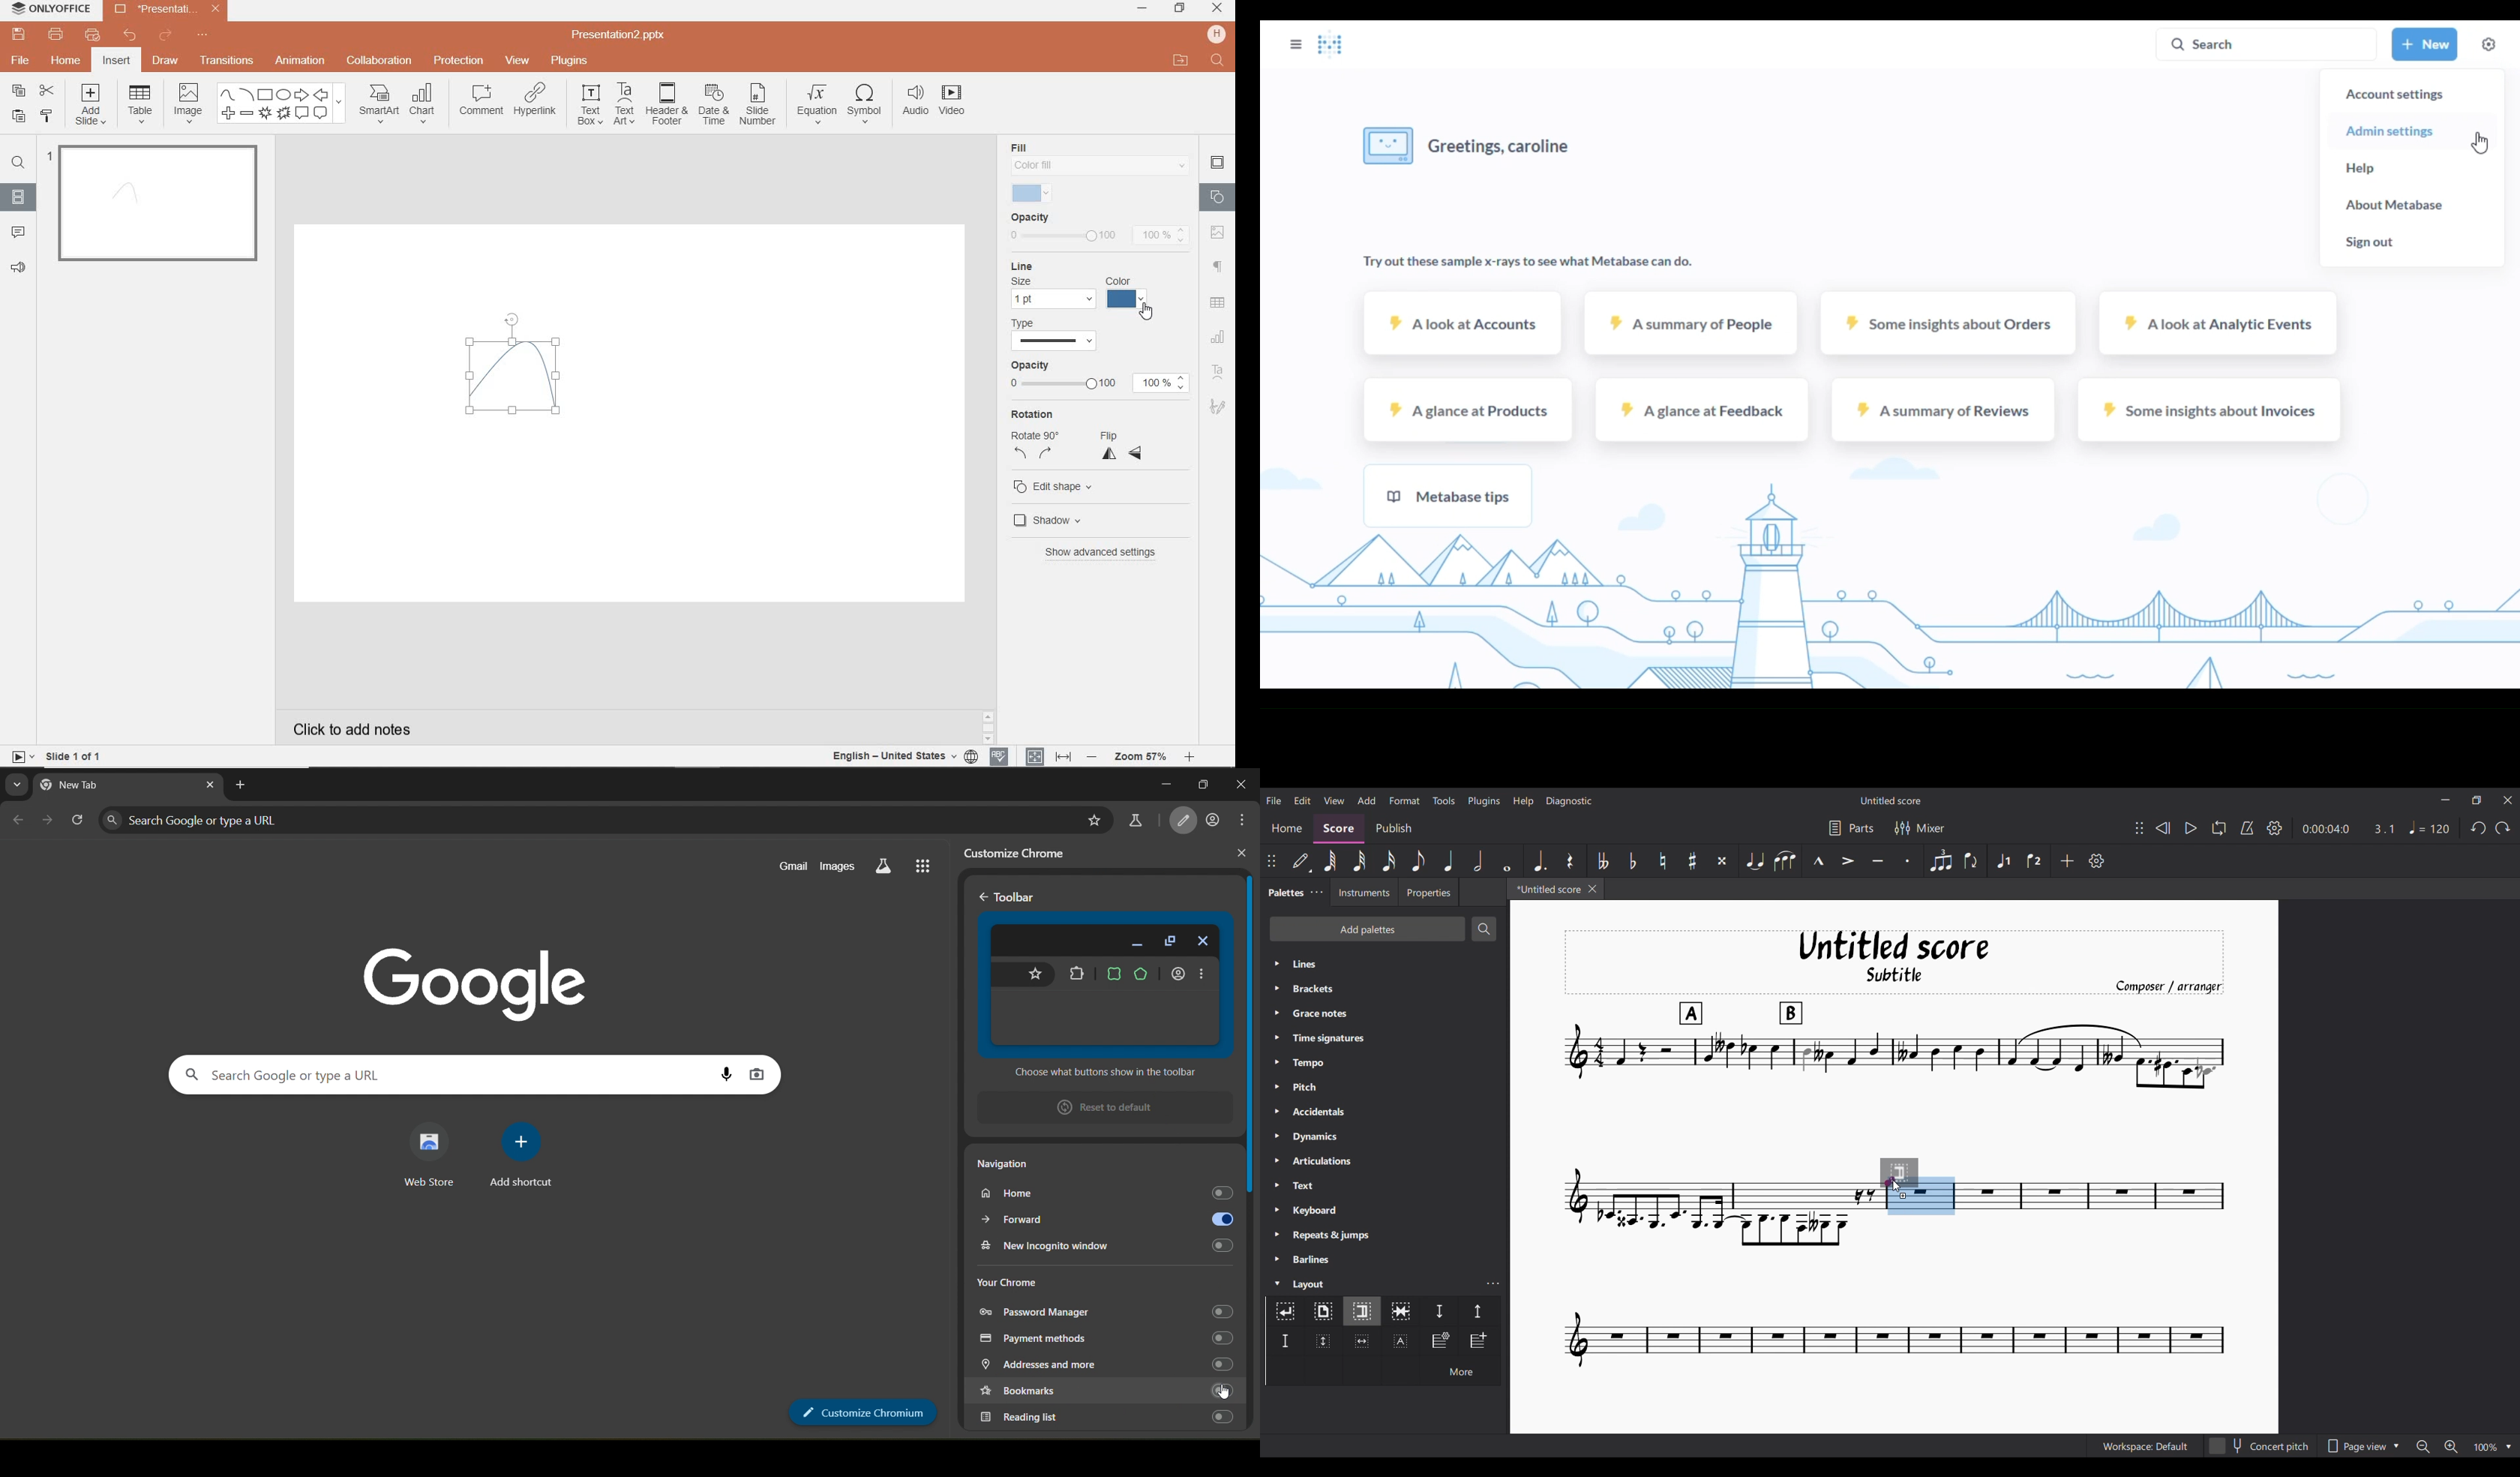 This screenshot has height=1484, width=2520. What do you see at coordinates (1418, 861) in the screenshot?
I see `8th note` at bounding box center [1418, 861].